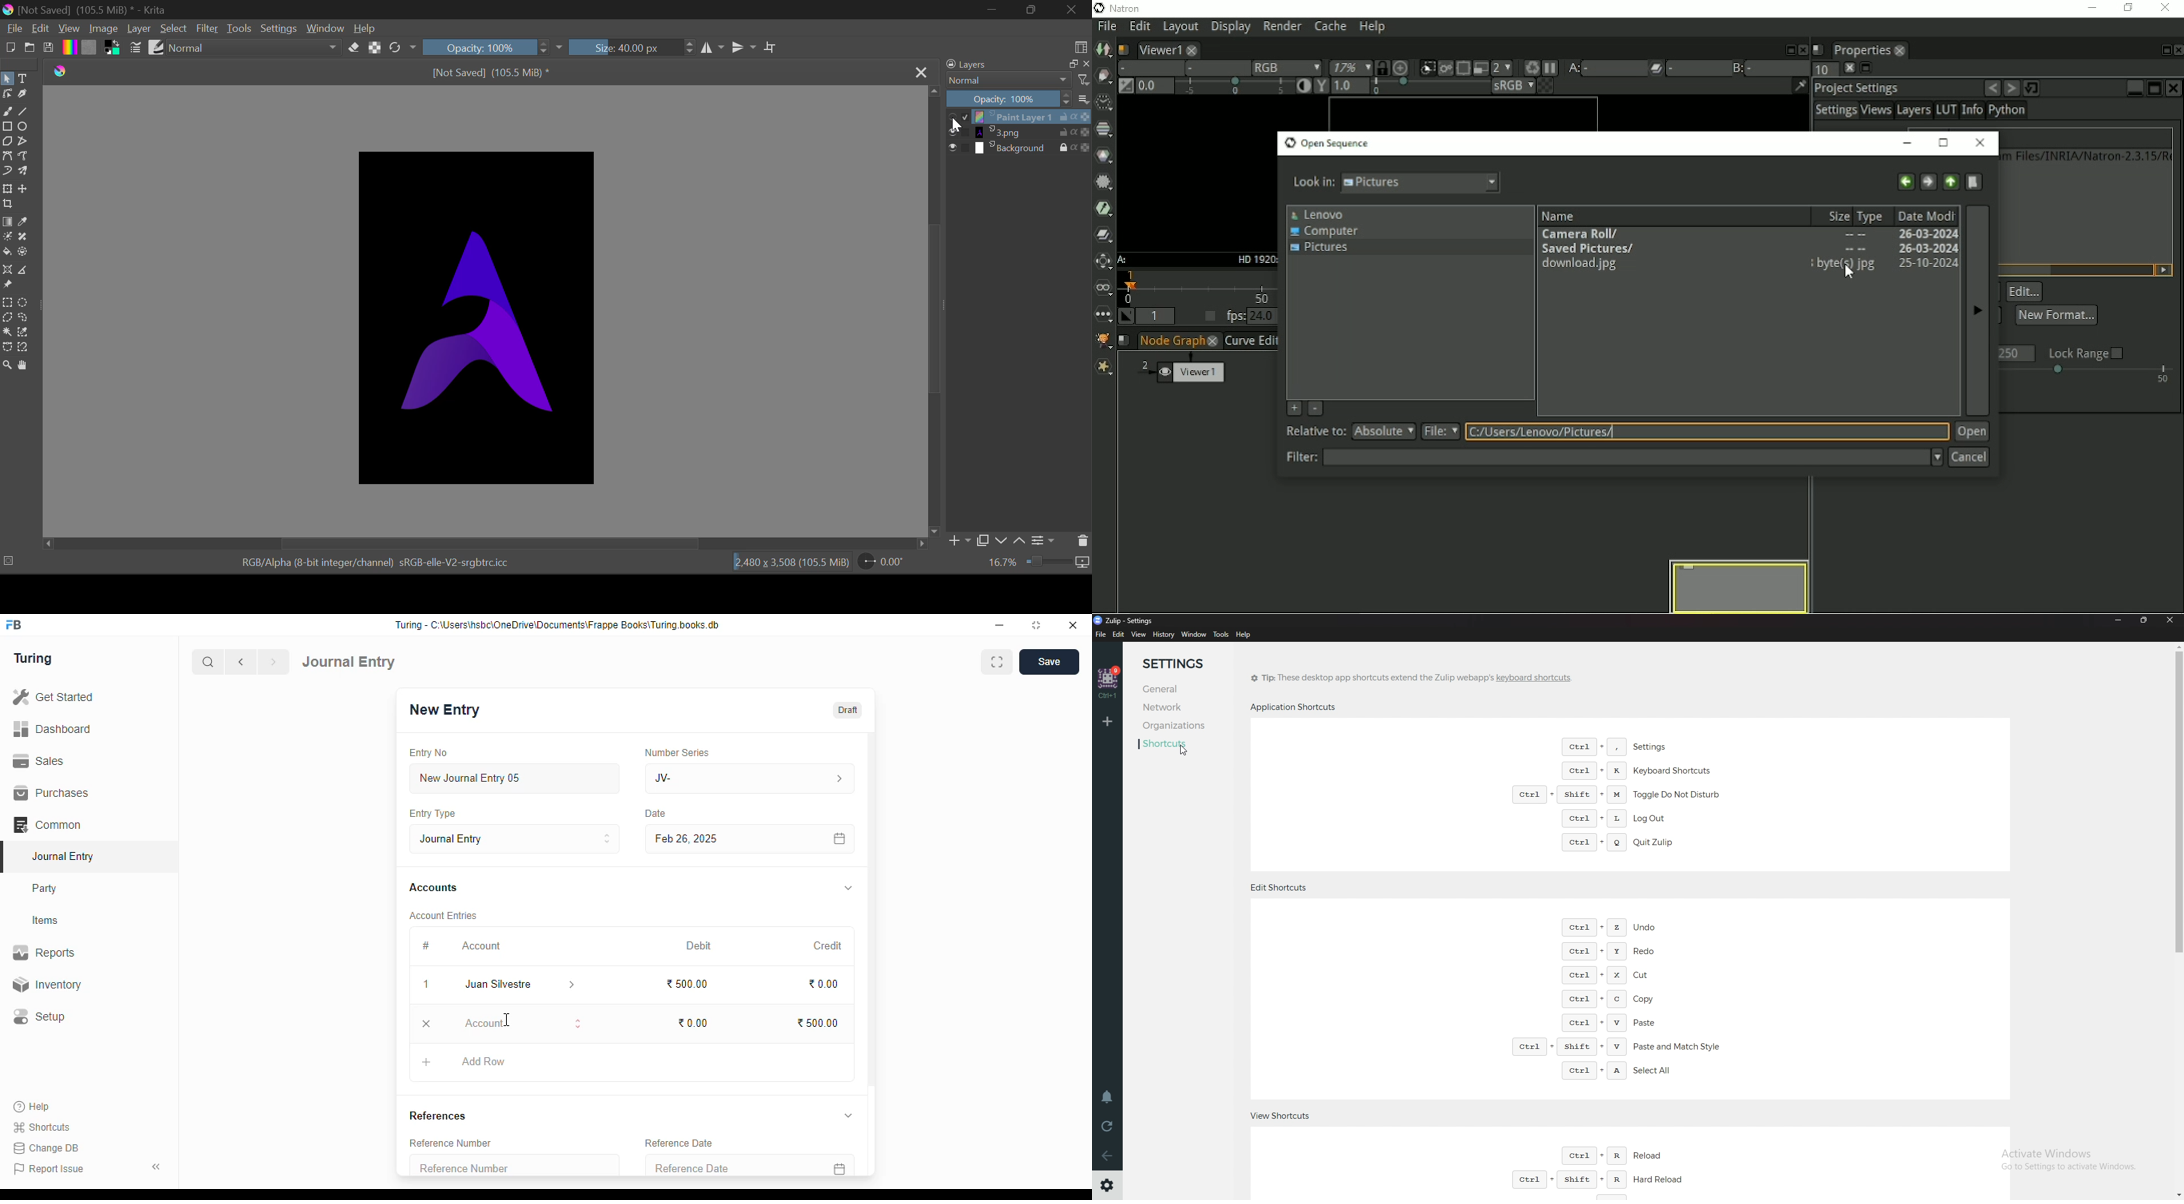 This screenshot has height=1204, width=2184. Describe the element at coordinates (1067, 146) in the screenshot. I see `lock layer` at that location.